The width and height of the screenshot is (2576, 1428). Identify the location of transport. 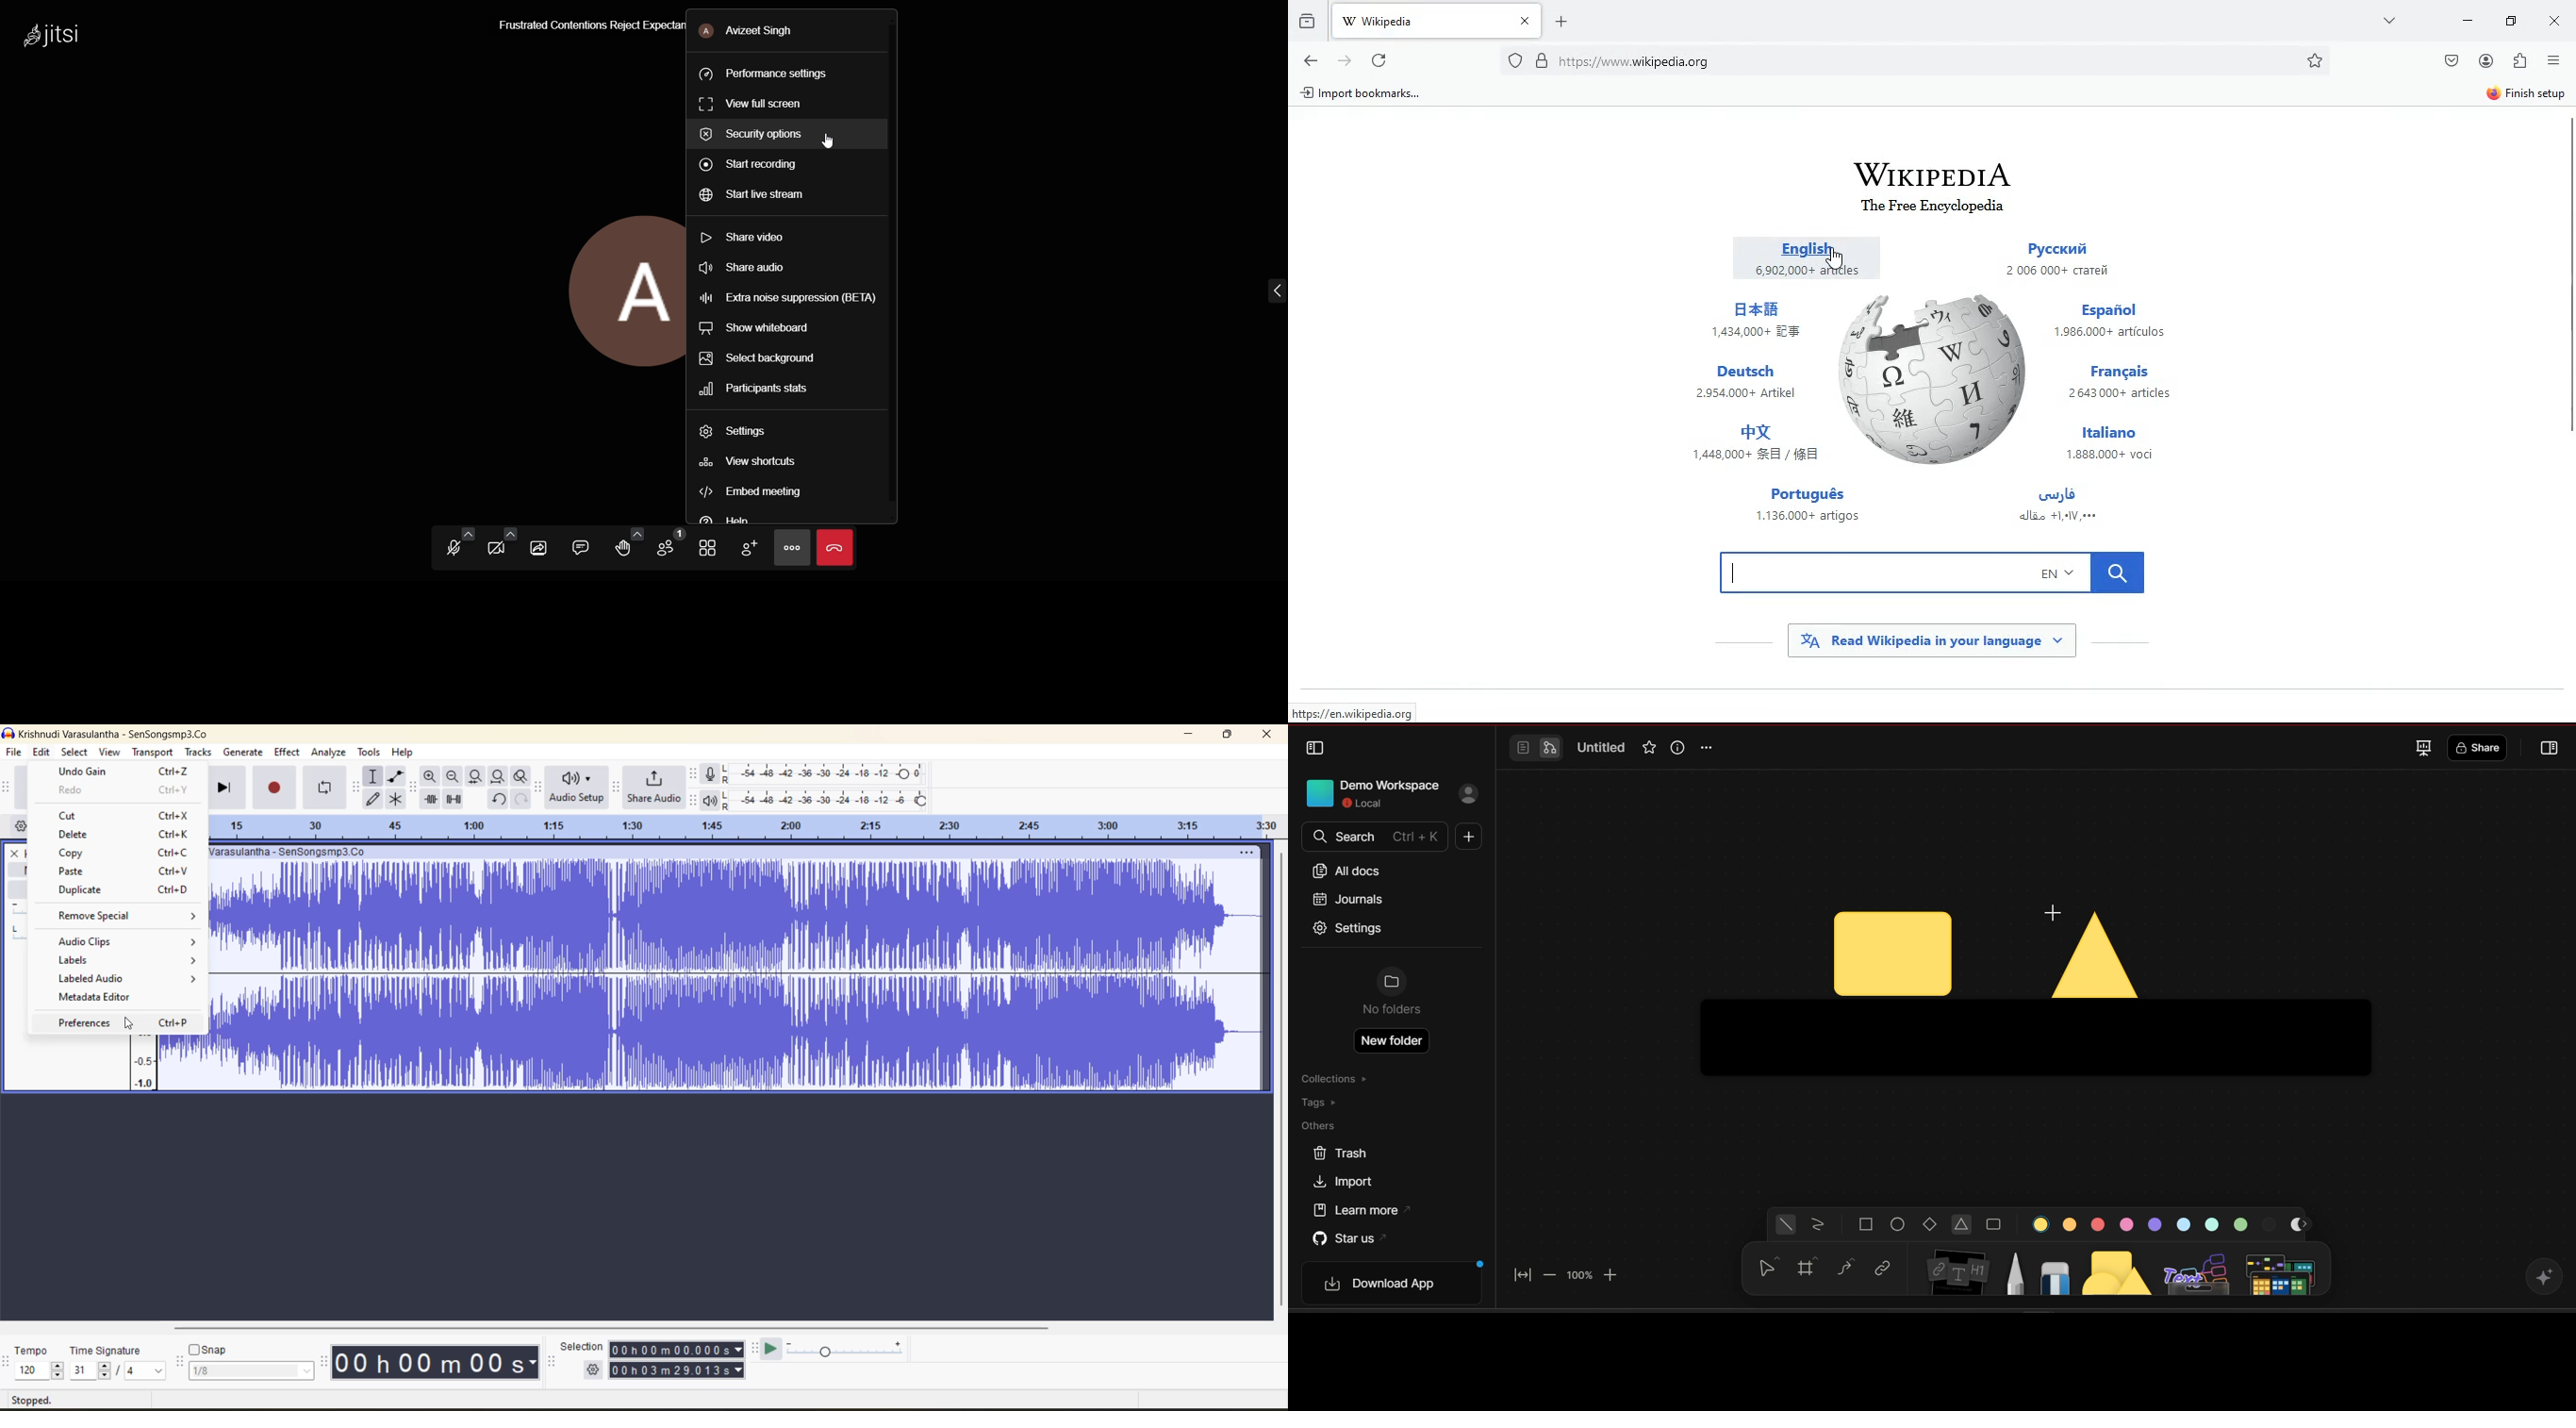
(151, 751).